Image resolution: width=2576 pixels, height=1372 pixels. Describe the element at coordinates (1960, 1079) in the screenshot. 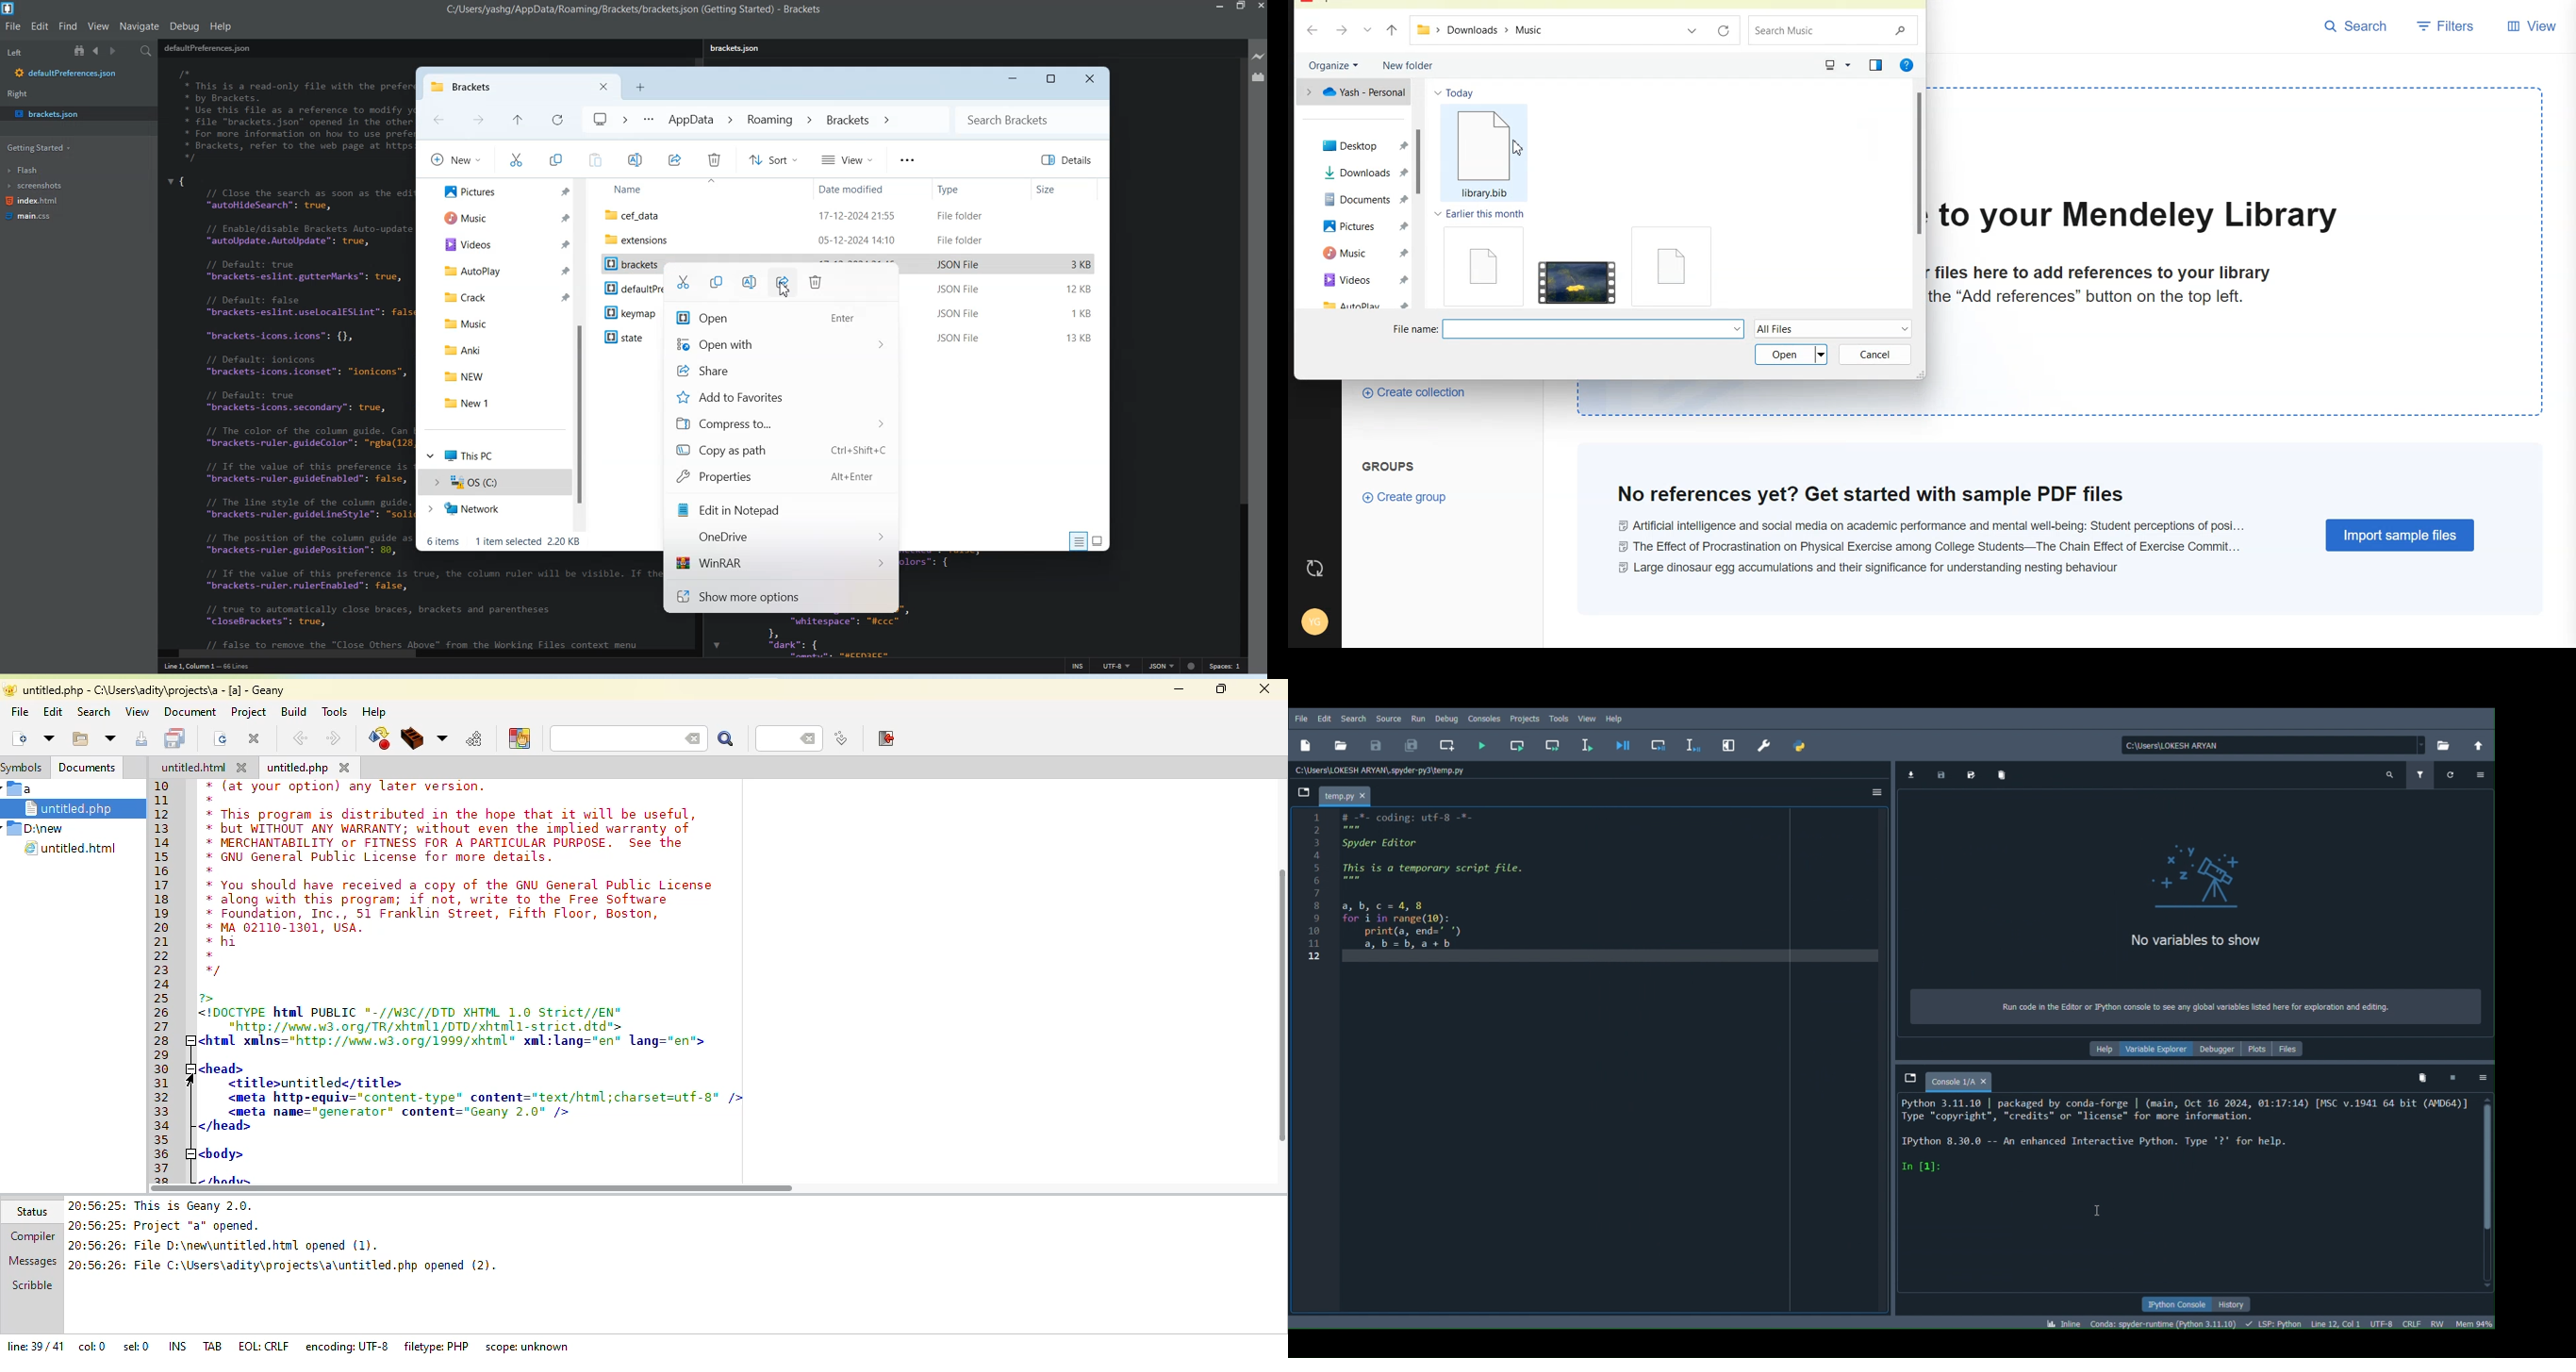

I see `Console` at that location.